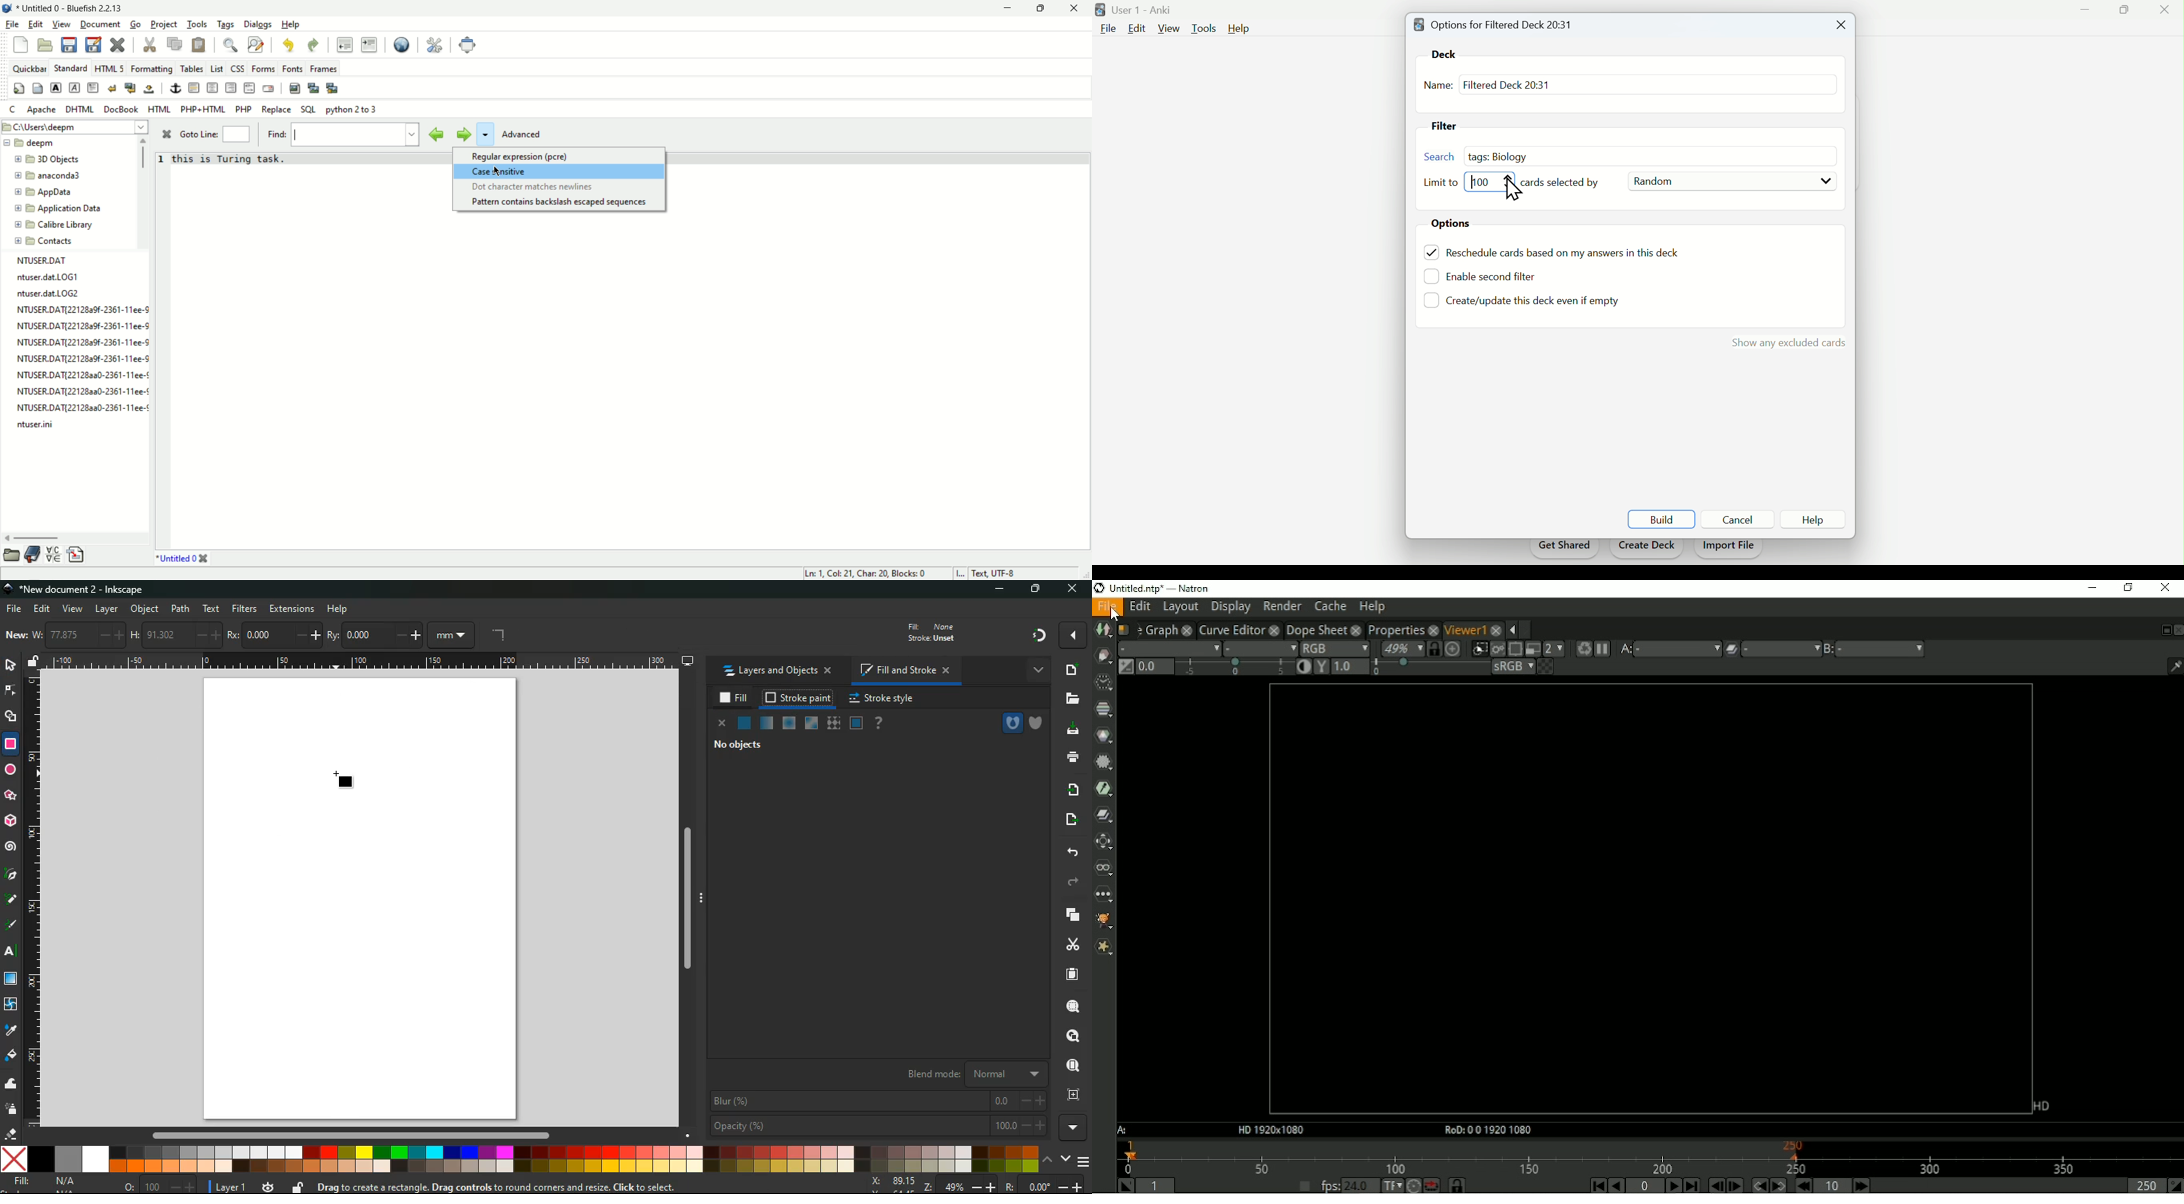  Describe the element at coordinates (245, 109) in the screenshot. I see `PHP` at that location.